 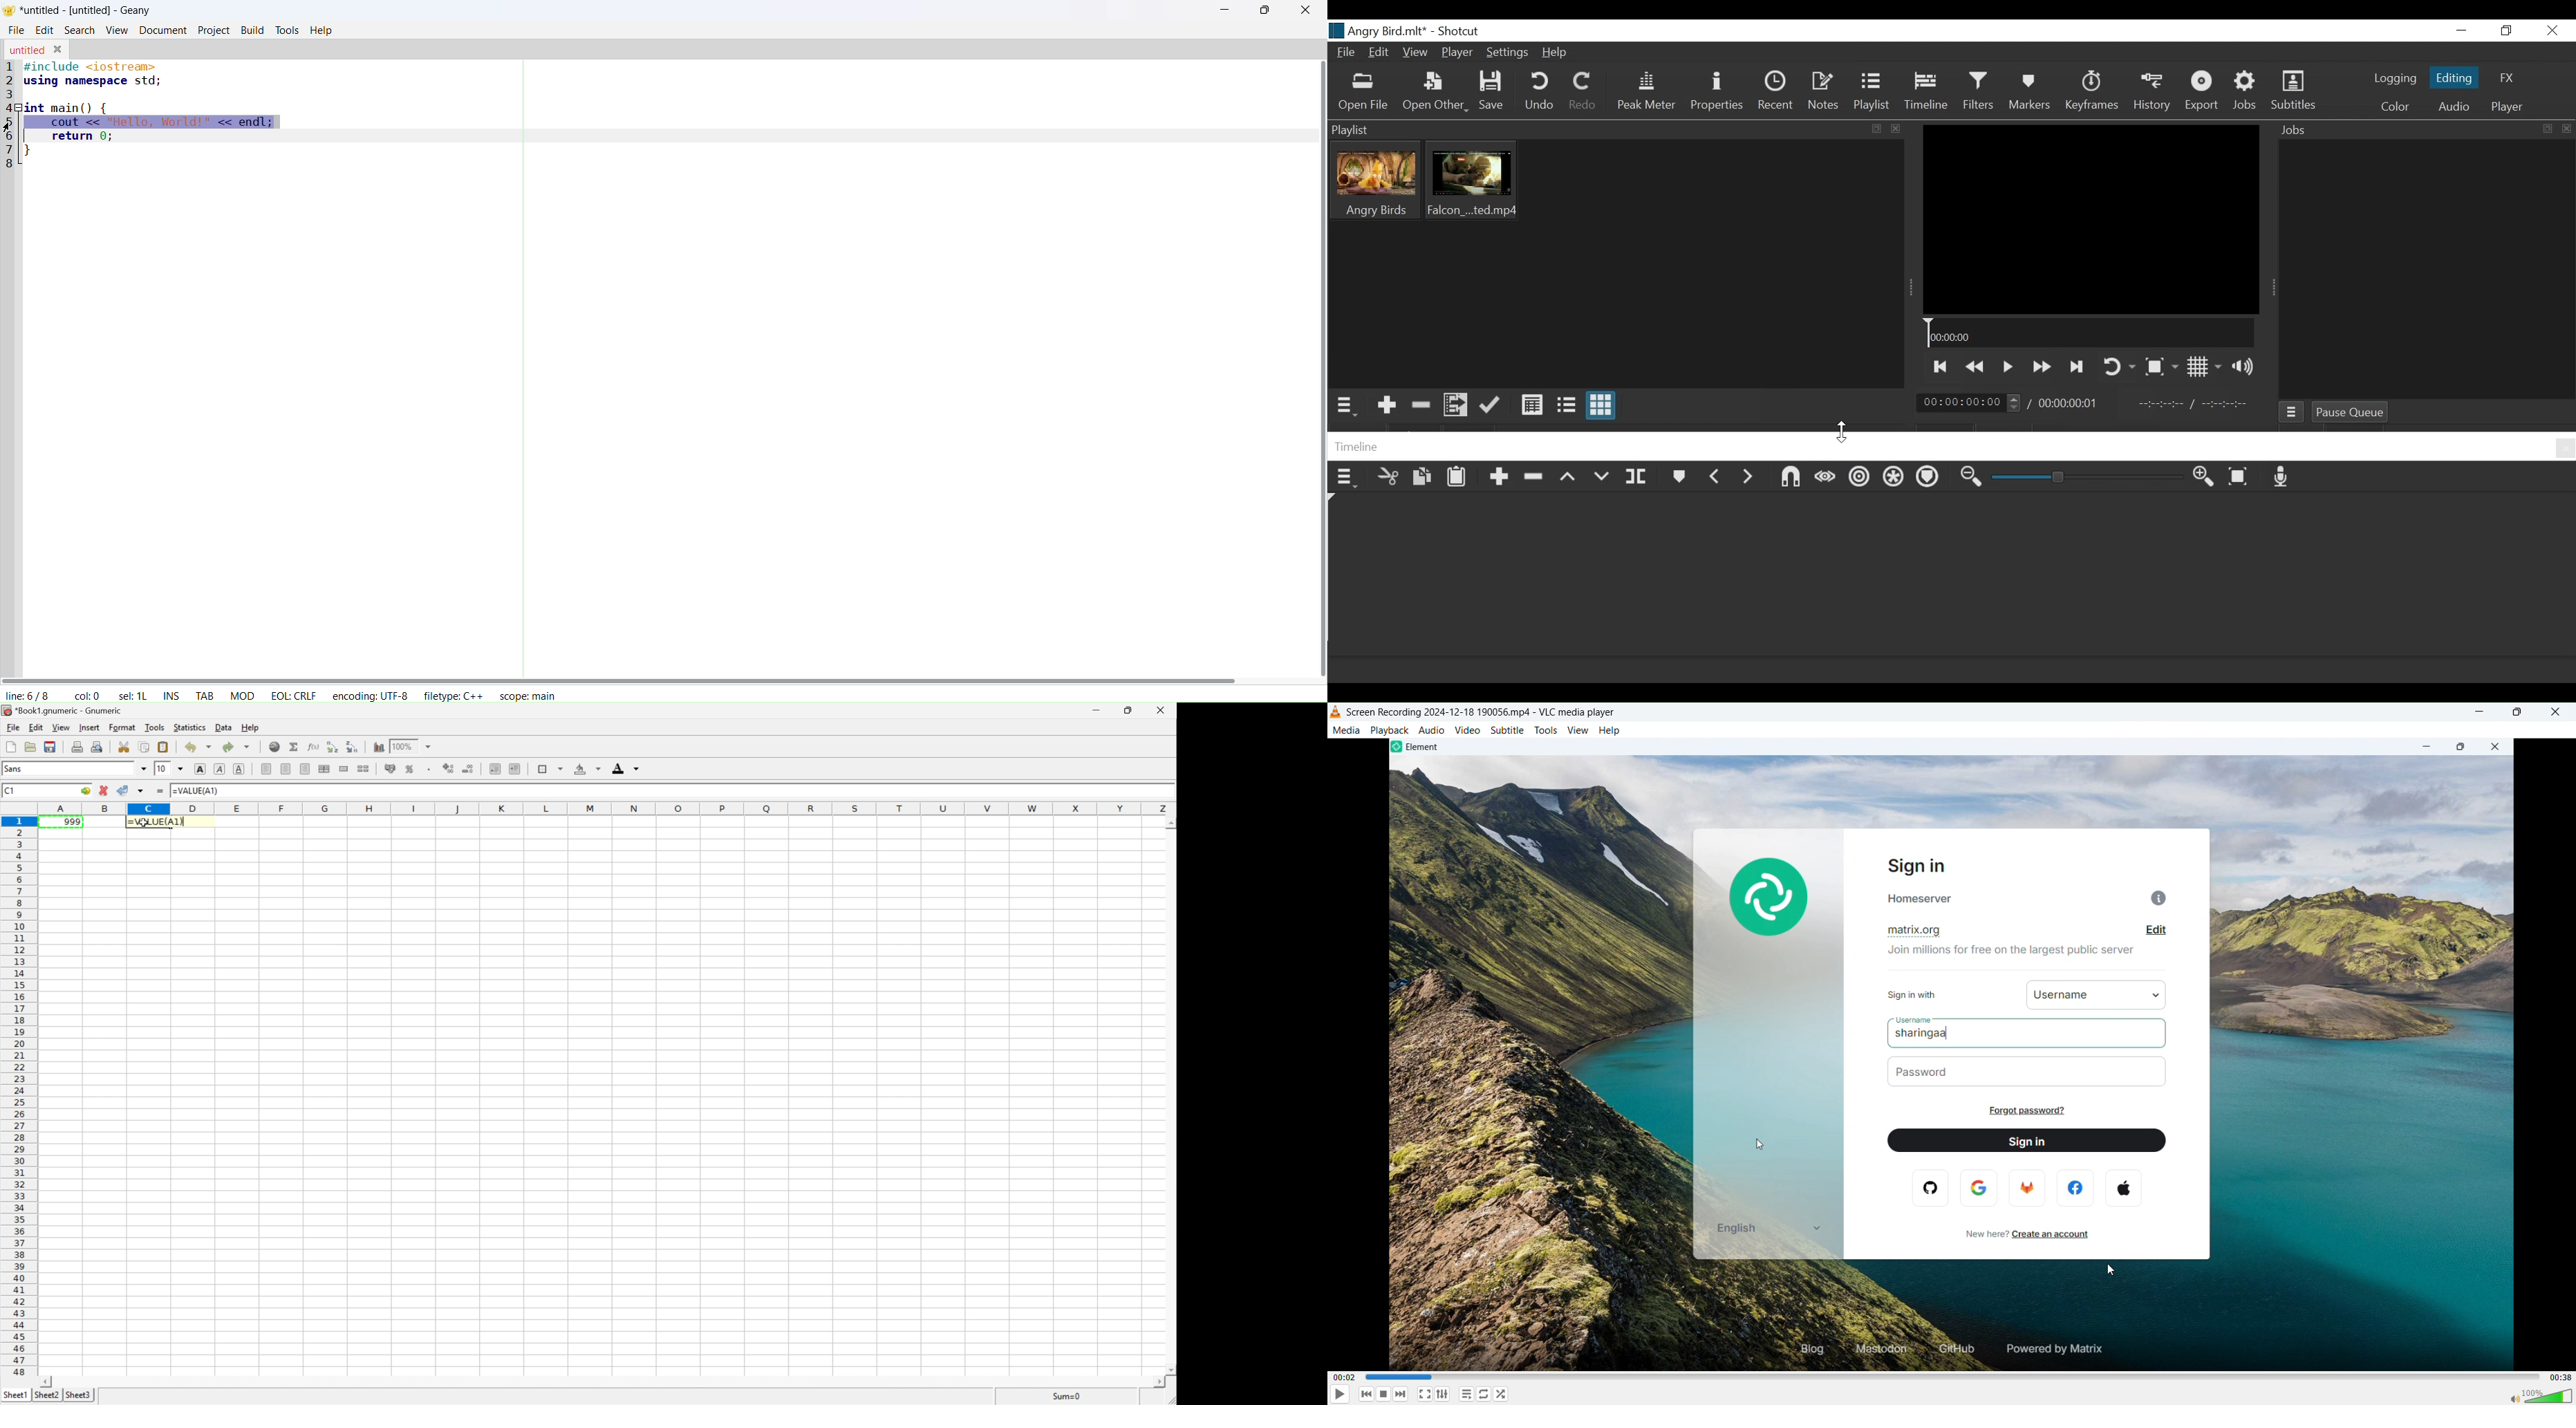 What do you see at coordinates (1648, 92) in the screenshot?
I see `Peak Meter` at bounding box center [1648, 92].